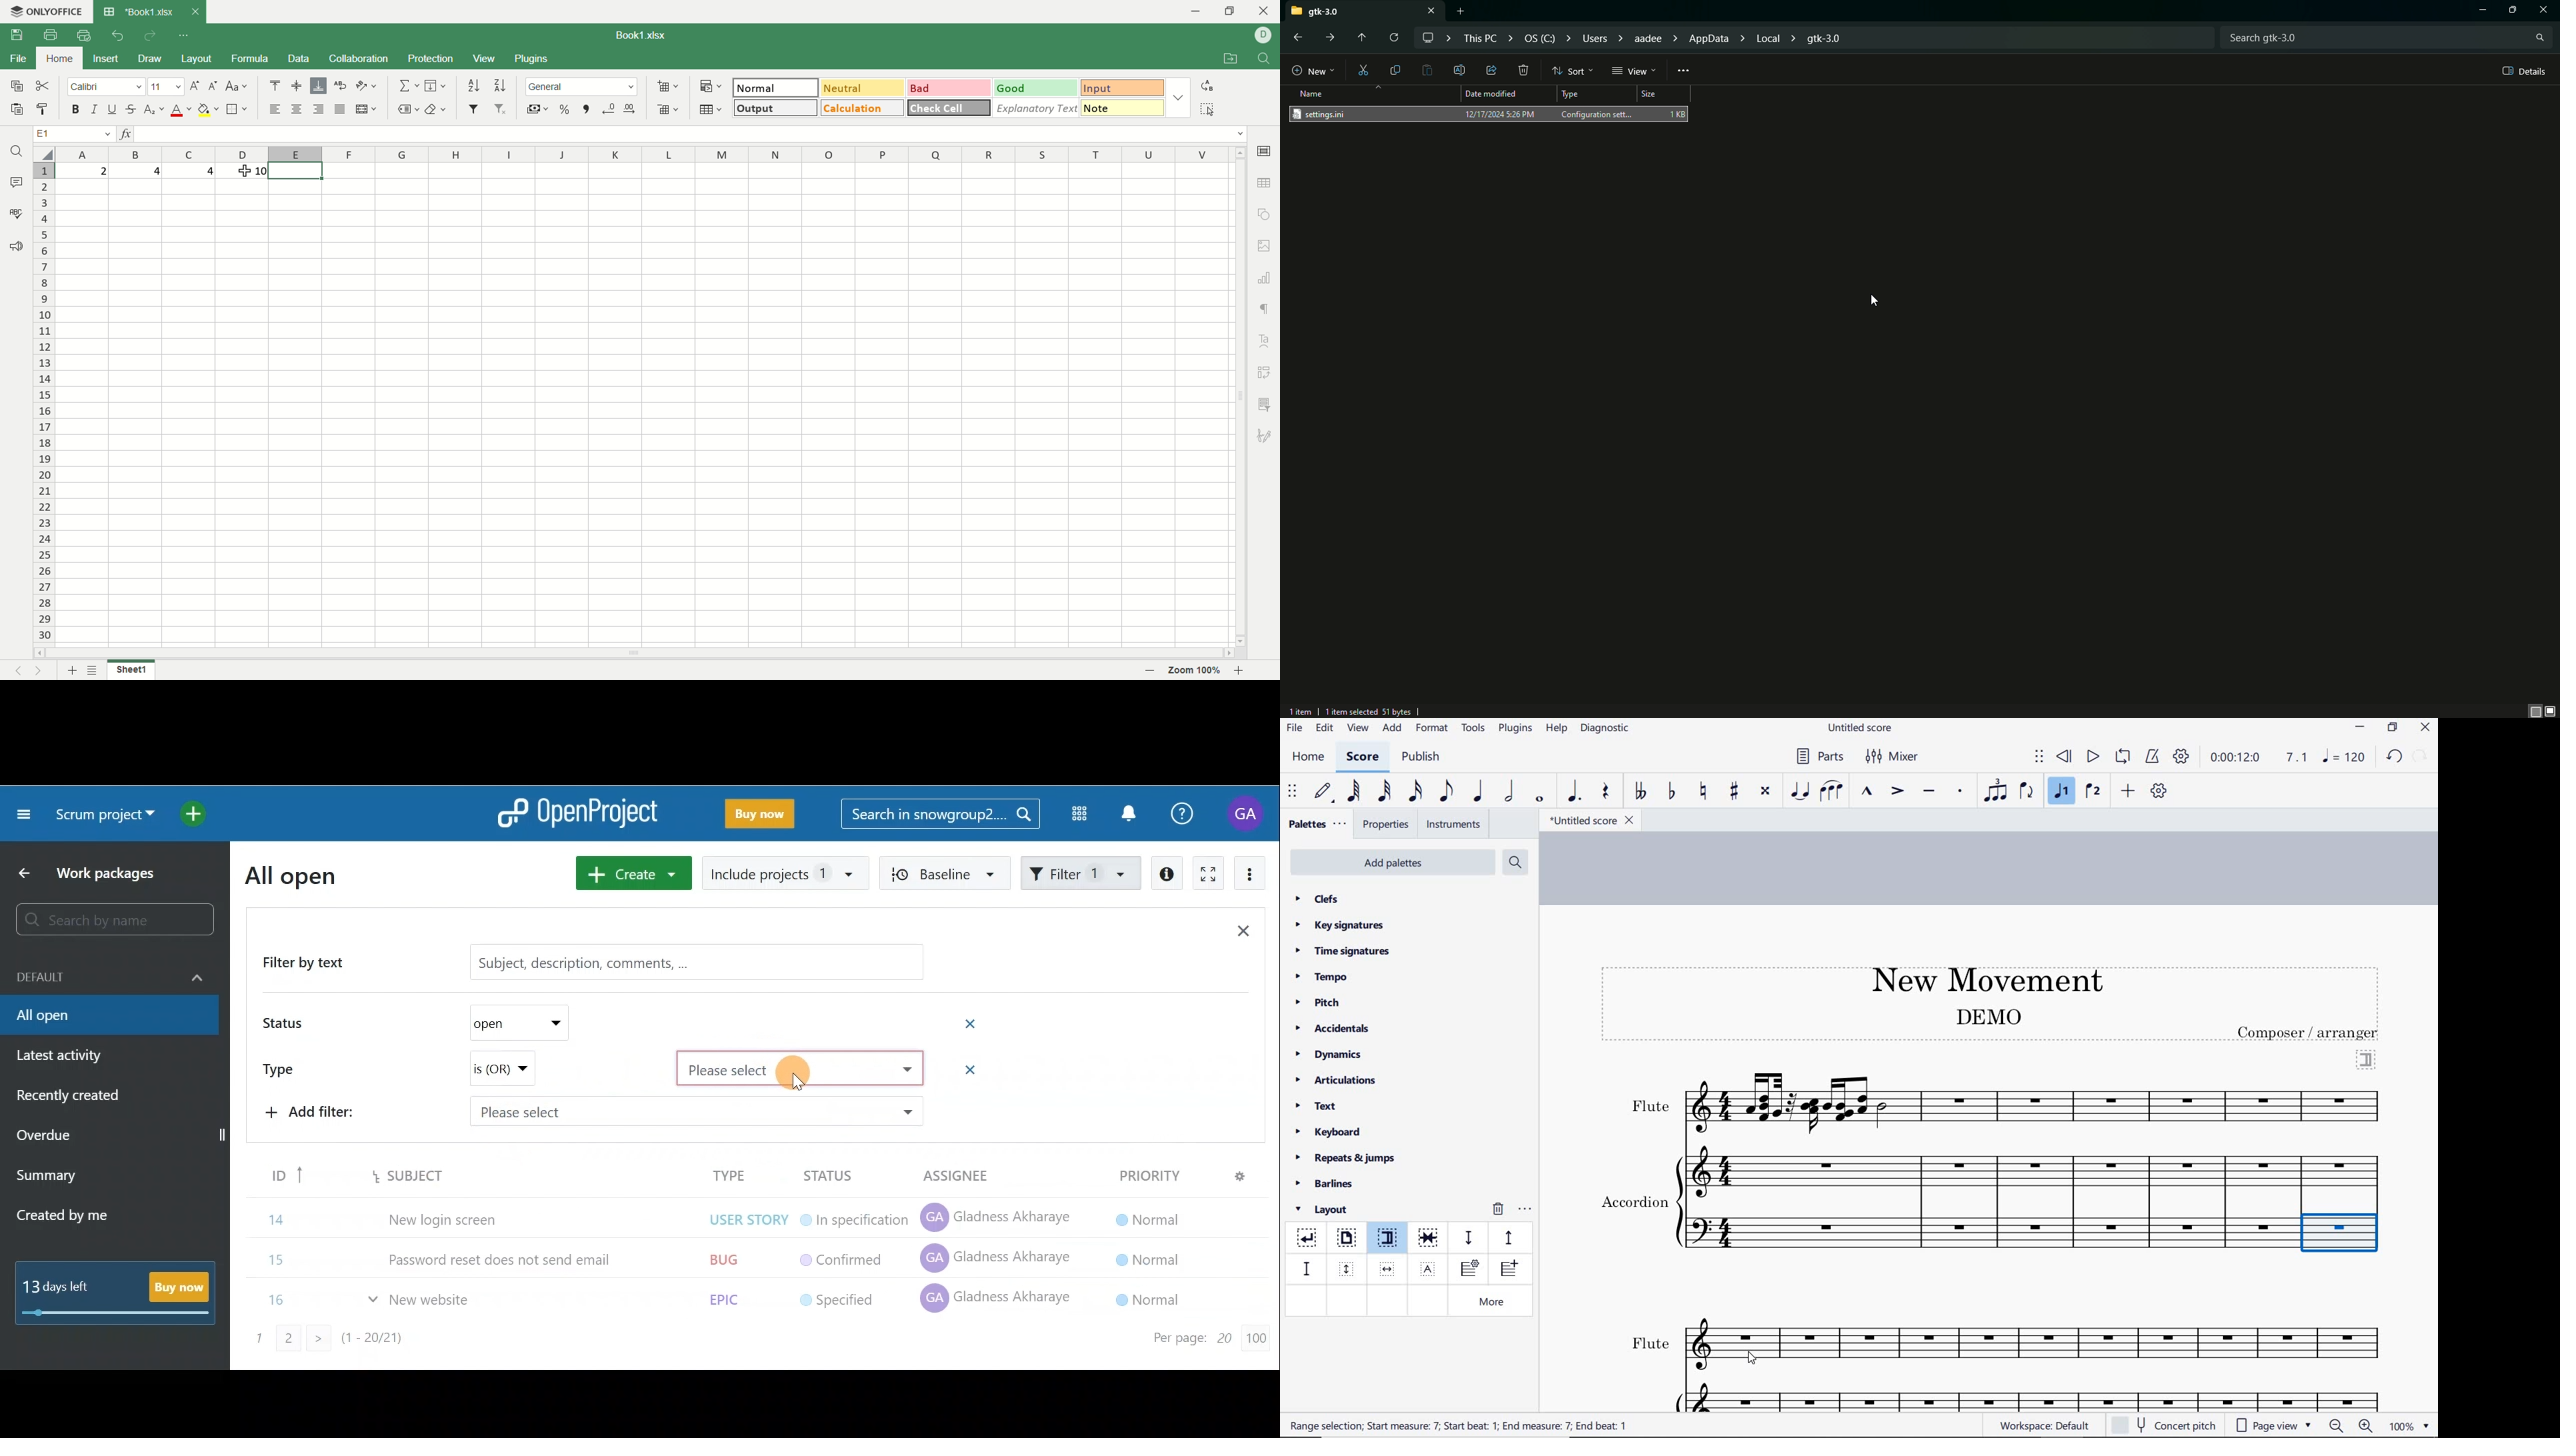  Describe the element at coordinates (165, 87) in the screenshot. I see `font size` at that location.